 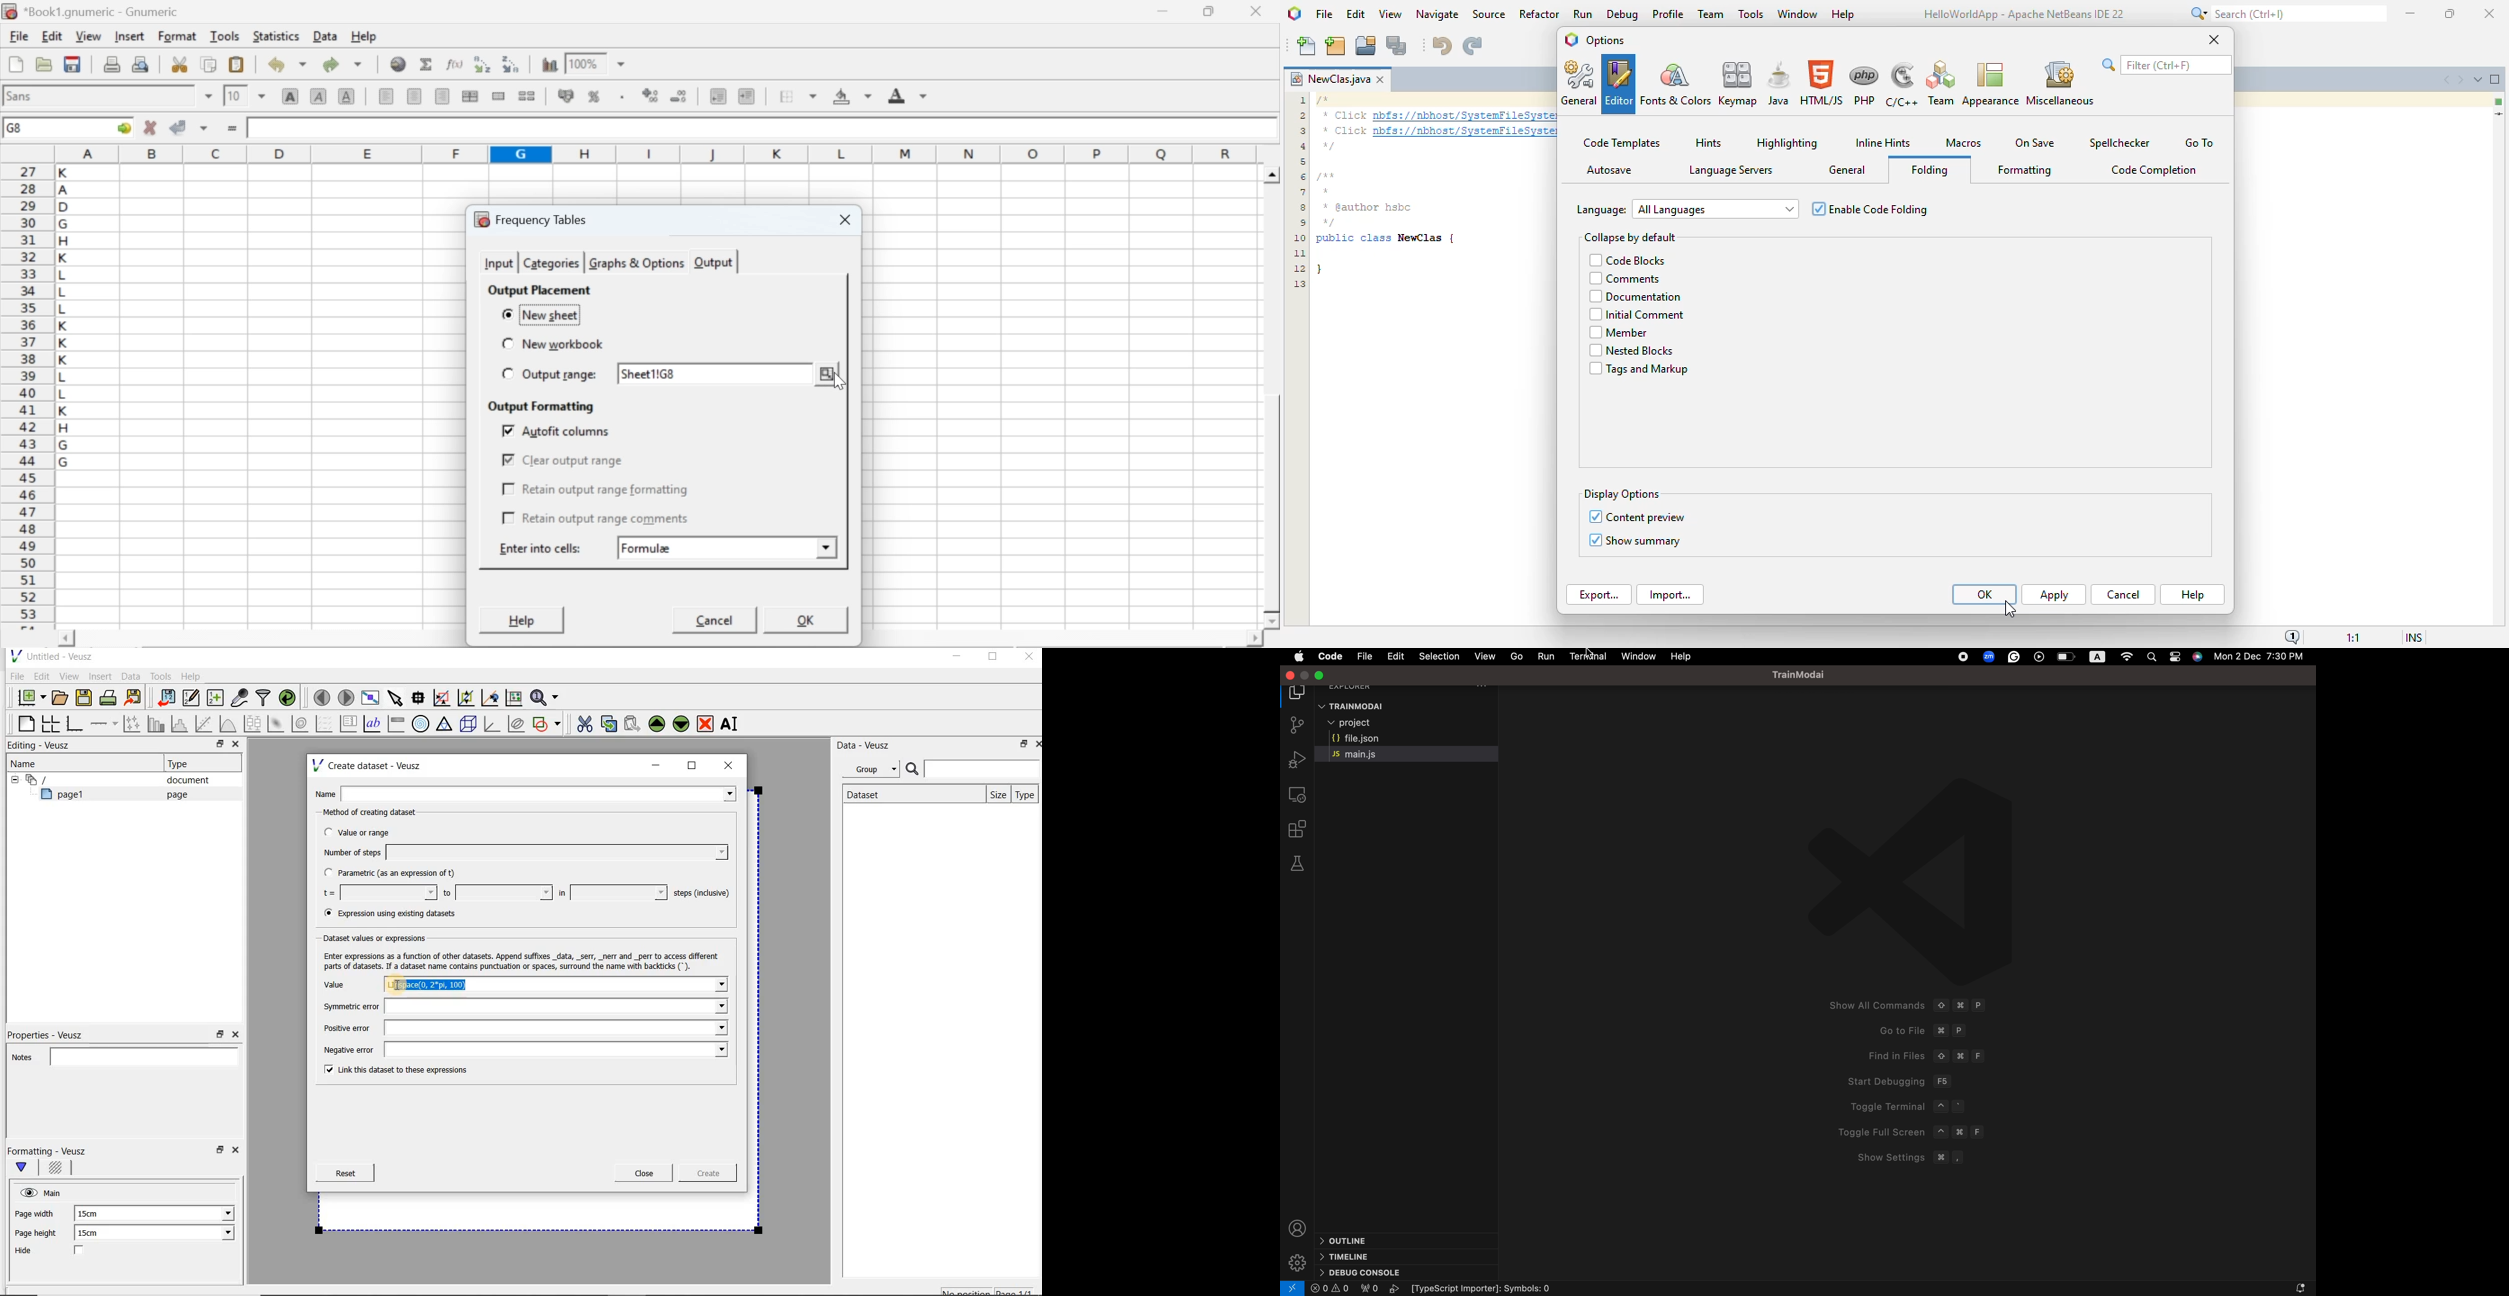 What do you see at coordinates (842, 221) in the screenshot?
I see `close` at bounding box center [842, 221].